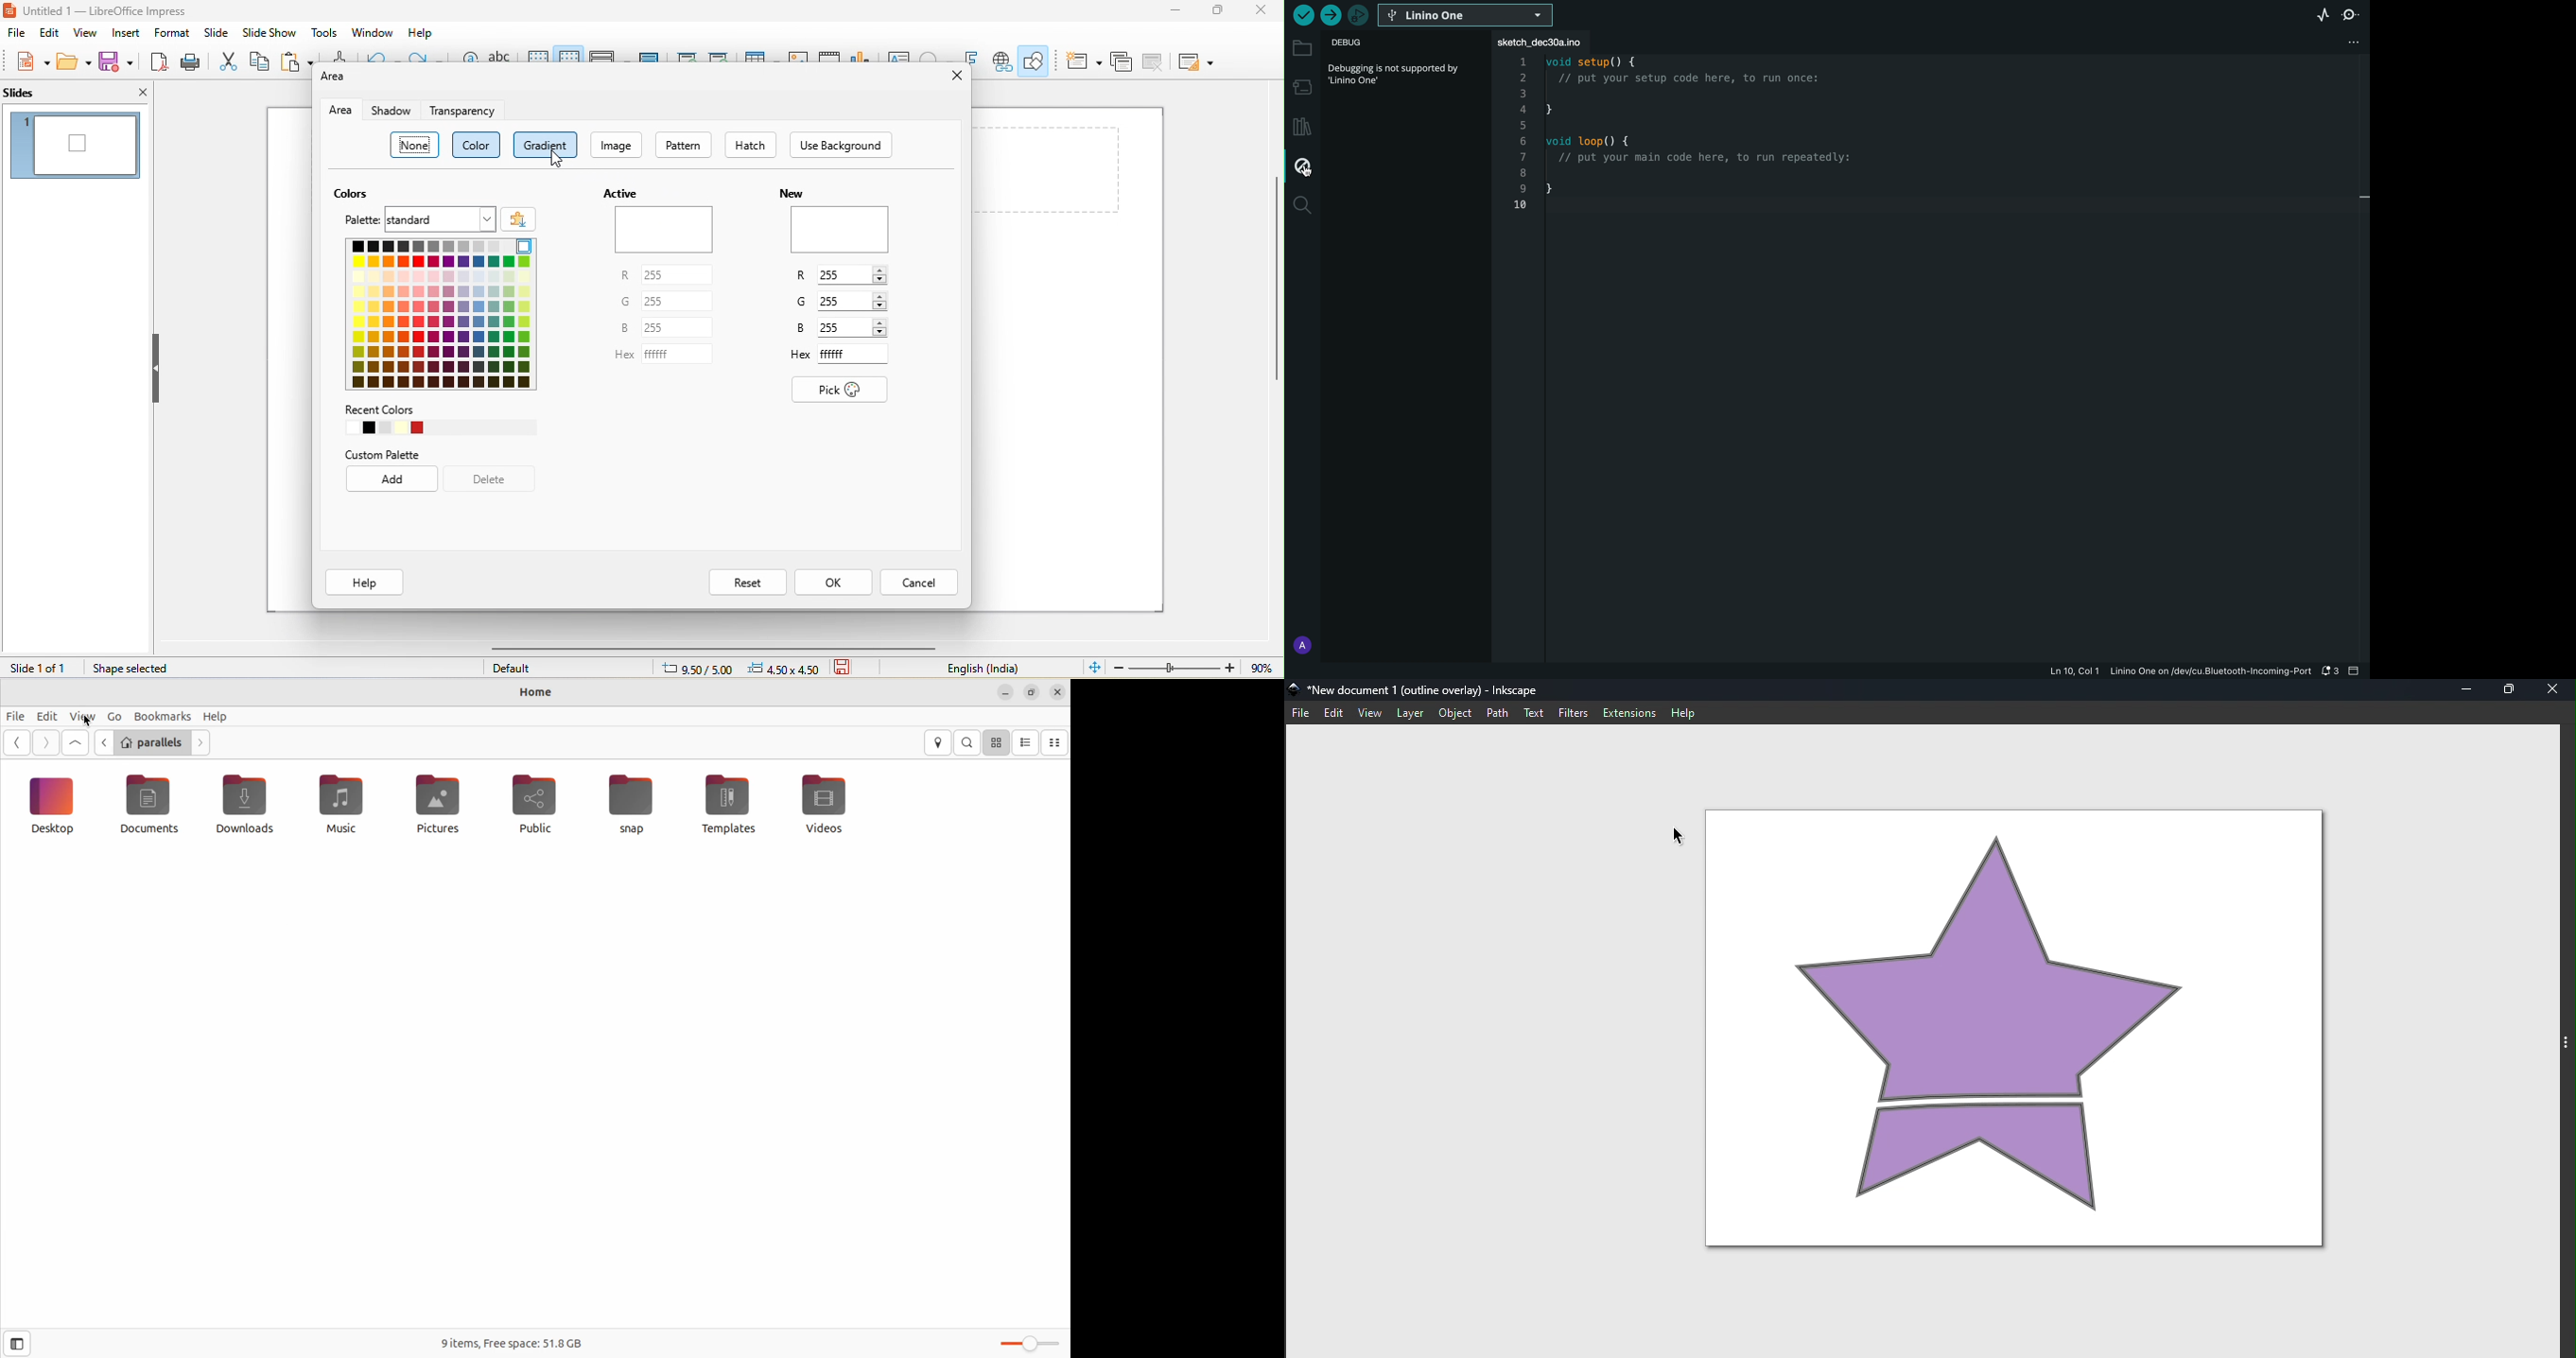 This screenshot has width=2576, height=1372. What do you see at coordinates (682, 276) in the screenshot?
I see `255` at bounding box center [682, 276].